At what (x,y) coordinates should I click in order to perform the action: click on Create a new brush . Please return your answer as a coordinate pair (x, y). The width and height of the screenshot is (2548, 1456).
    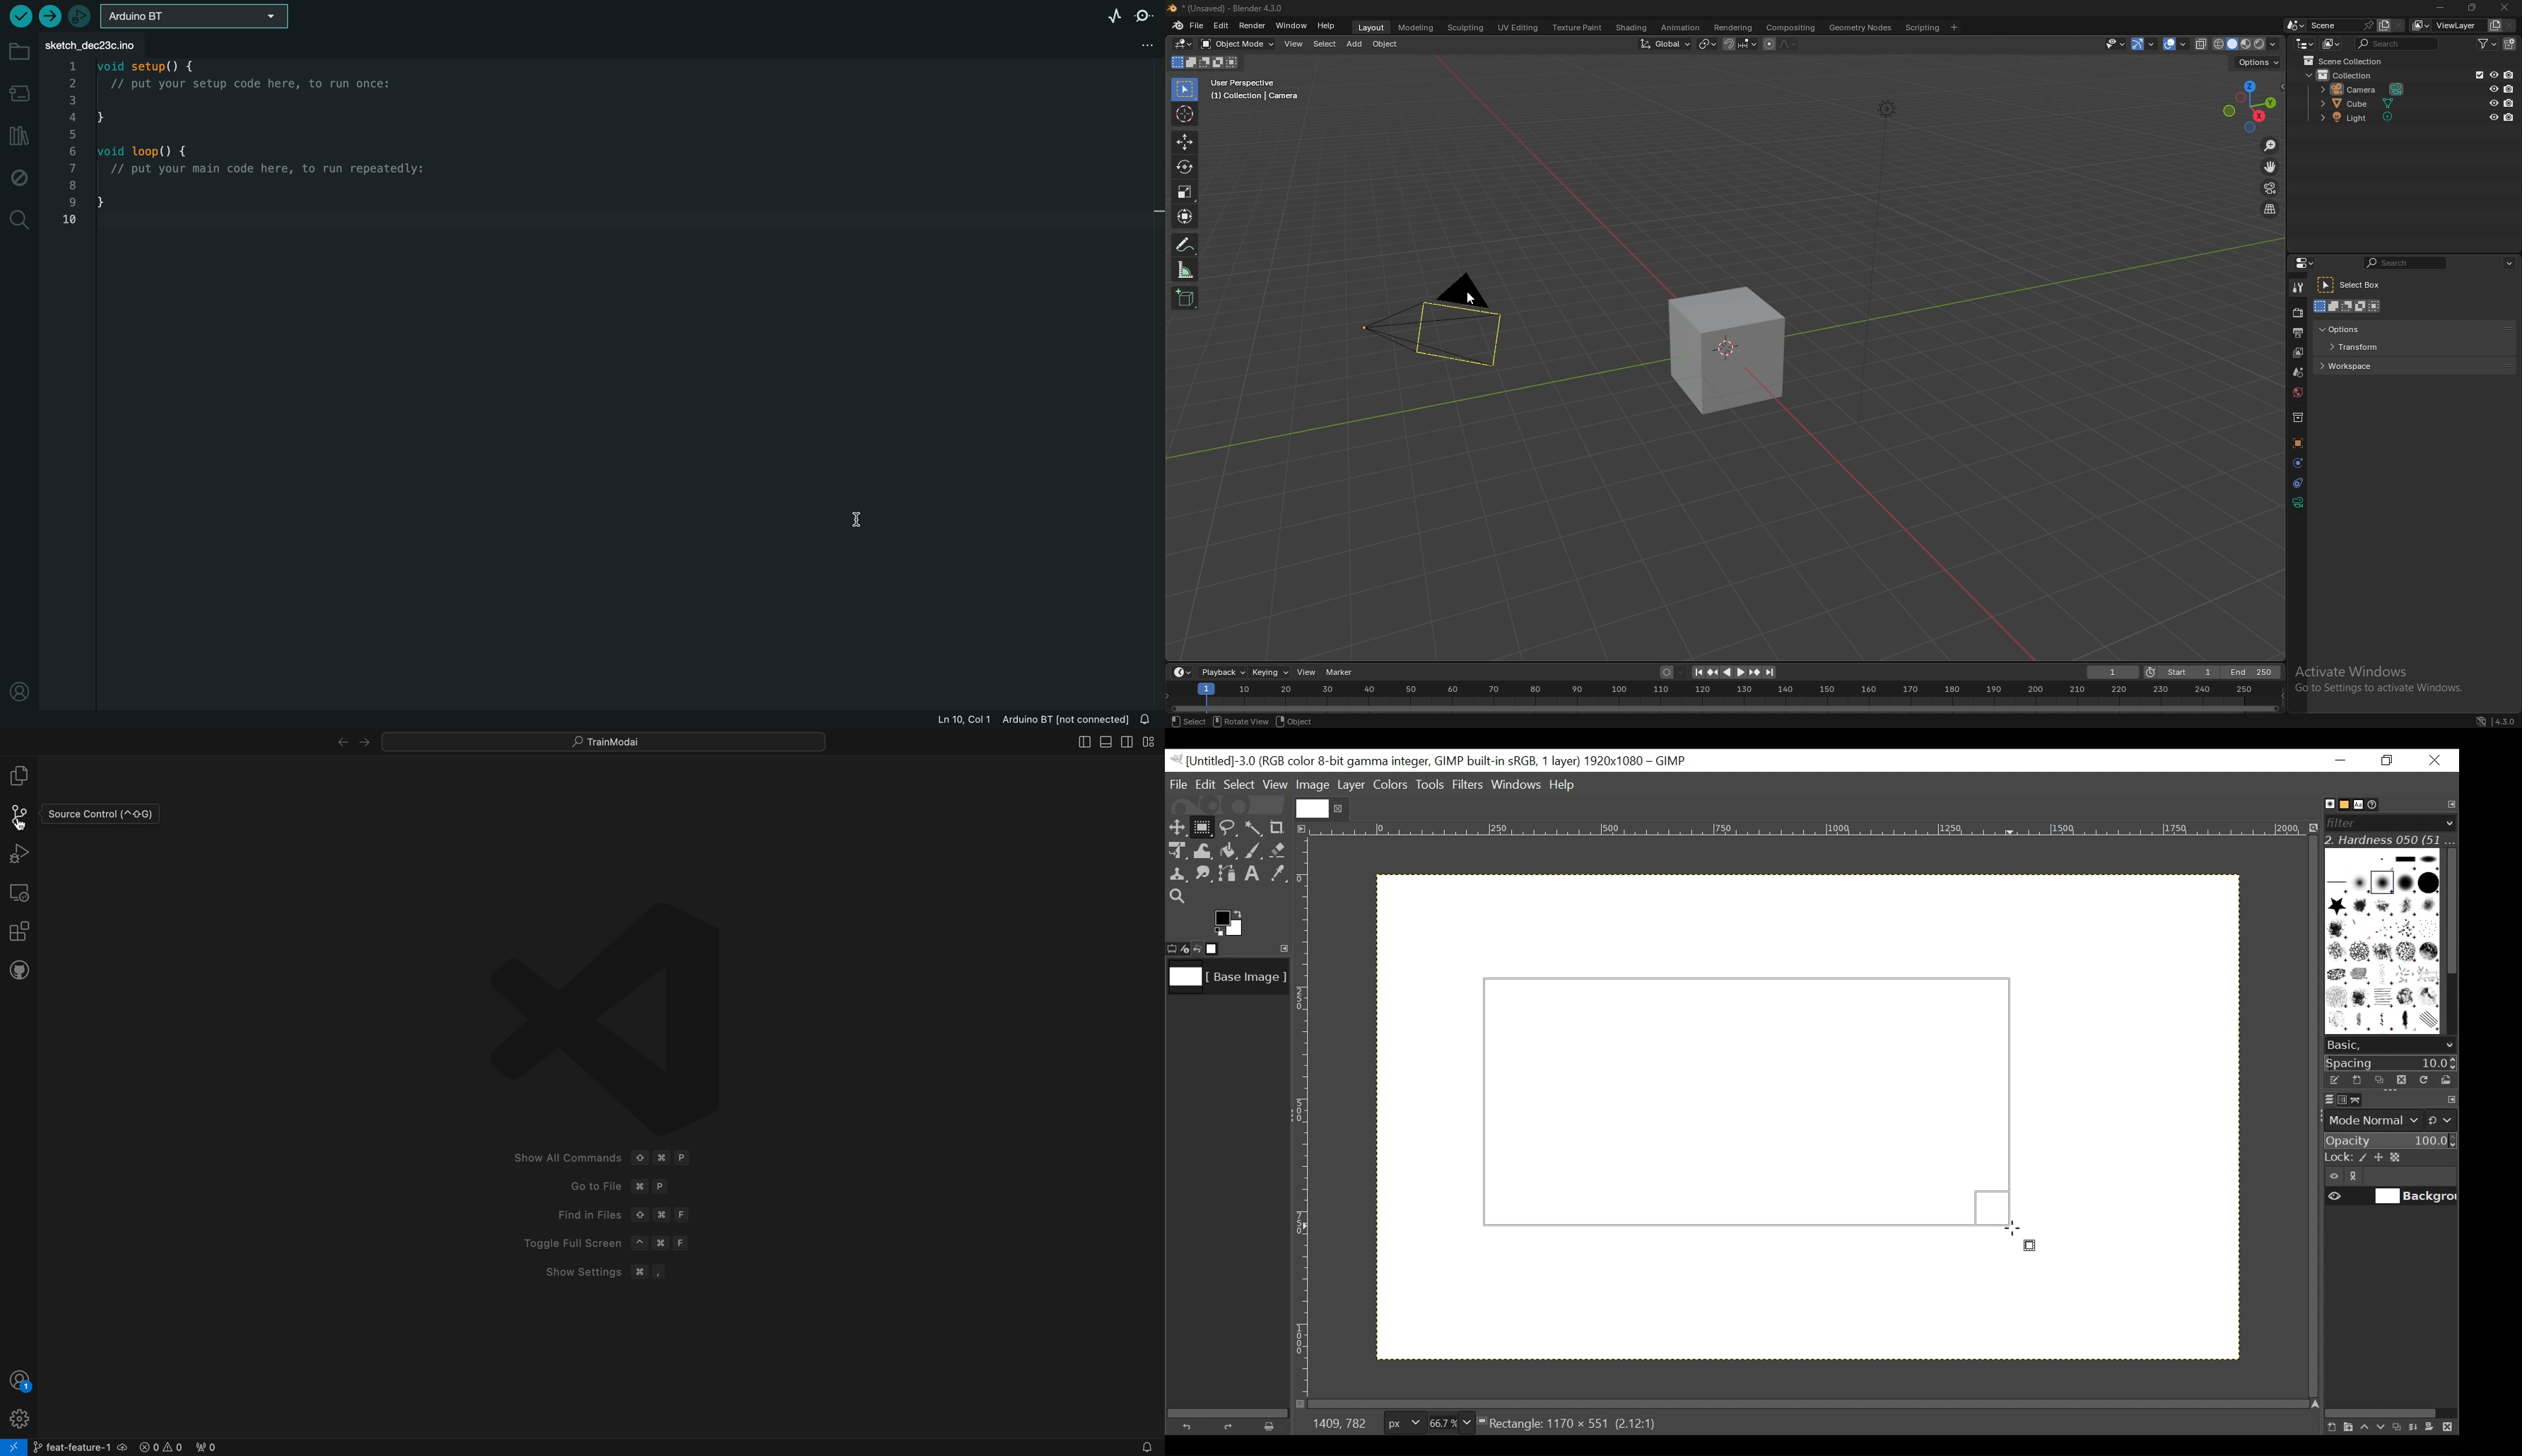
    Looking at the image, I should click on (2356, 1080).